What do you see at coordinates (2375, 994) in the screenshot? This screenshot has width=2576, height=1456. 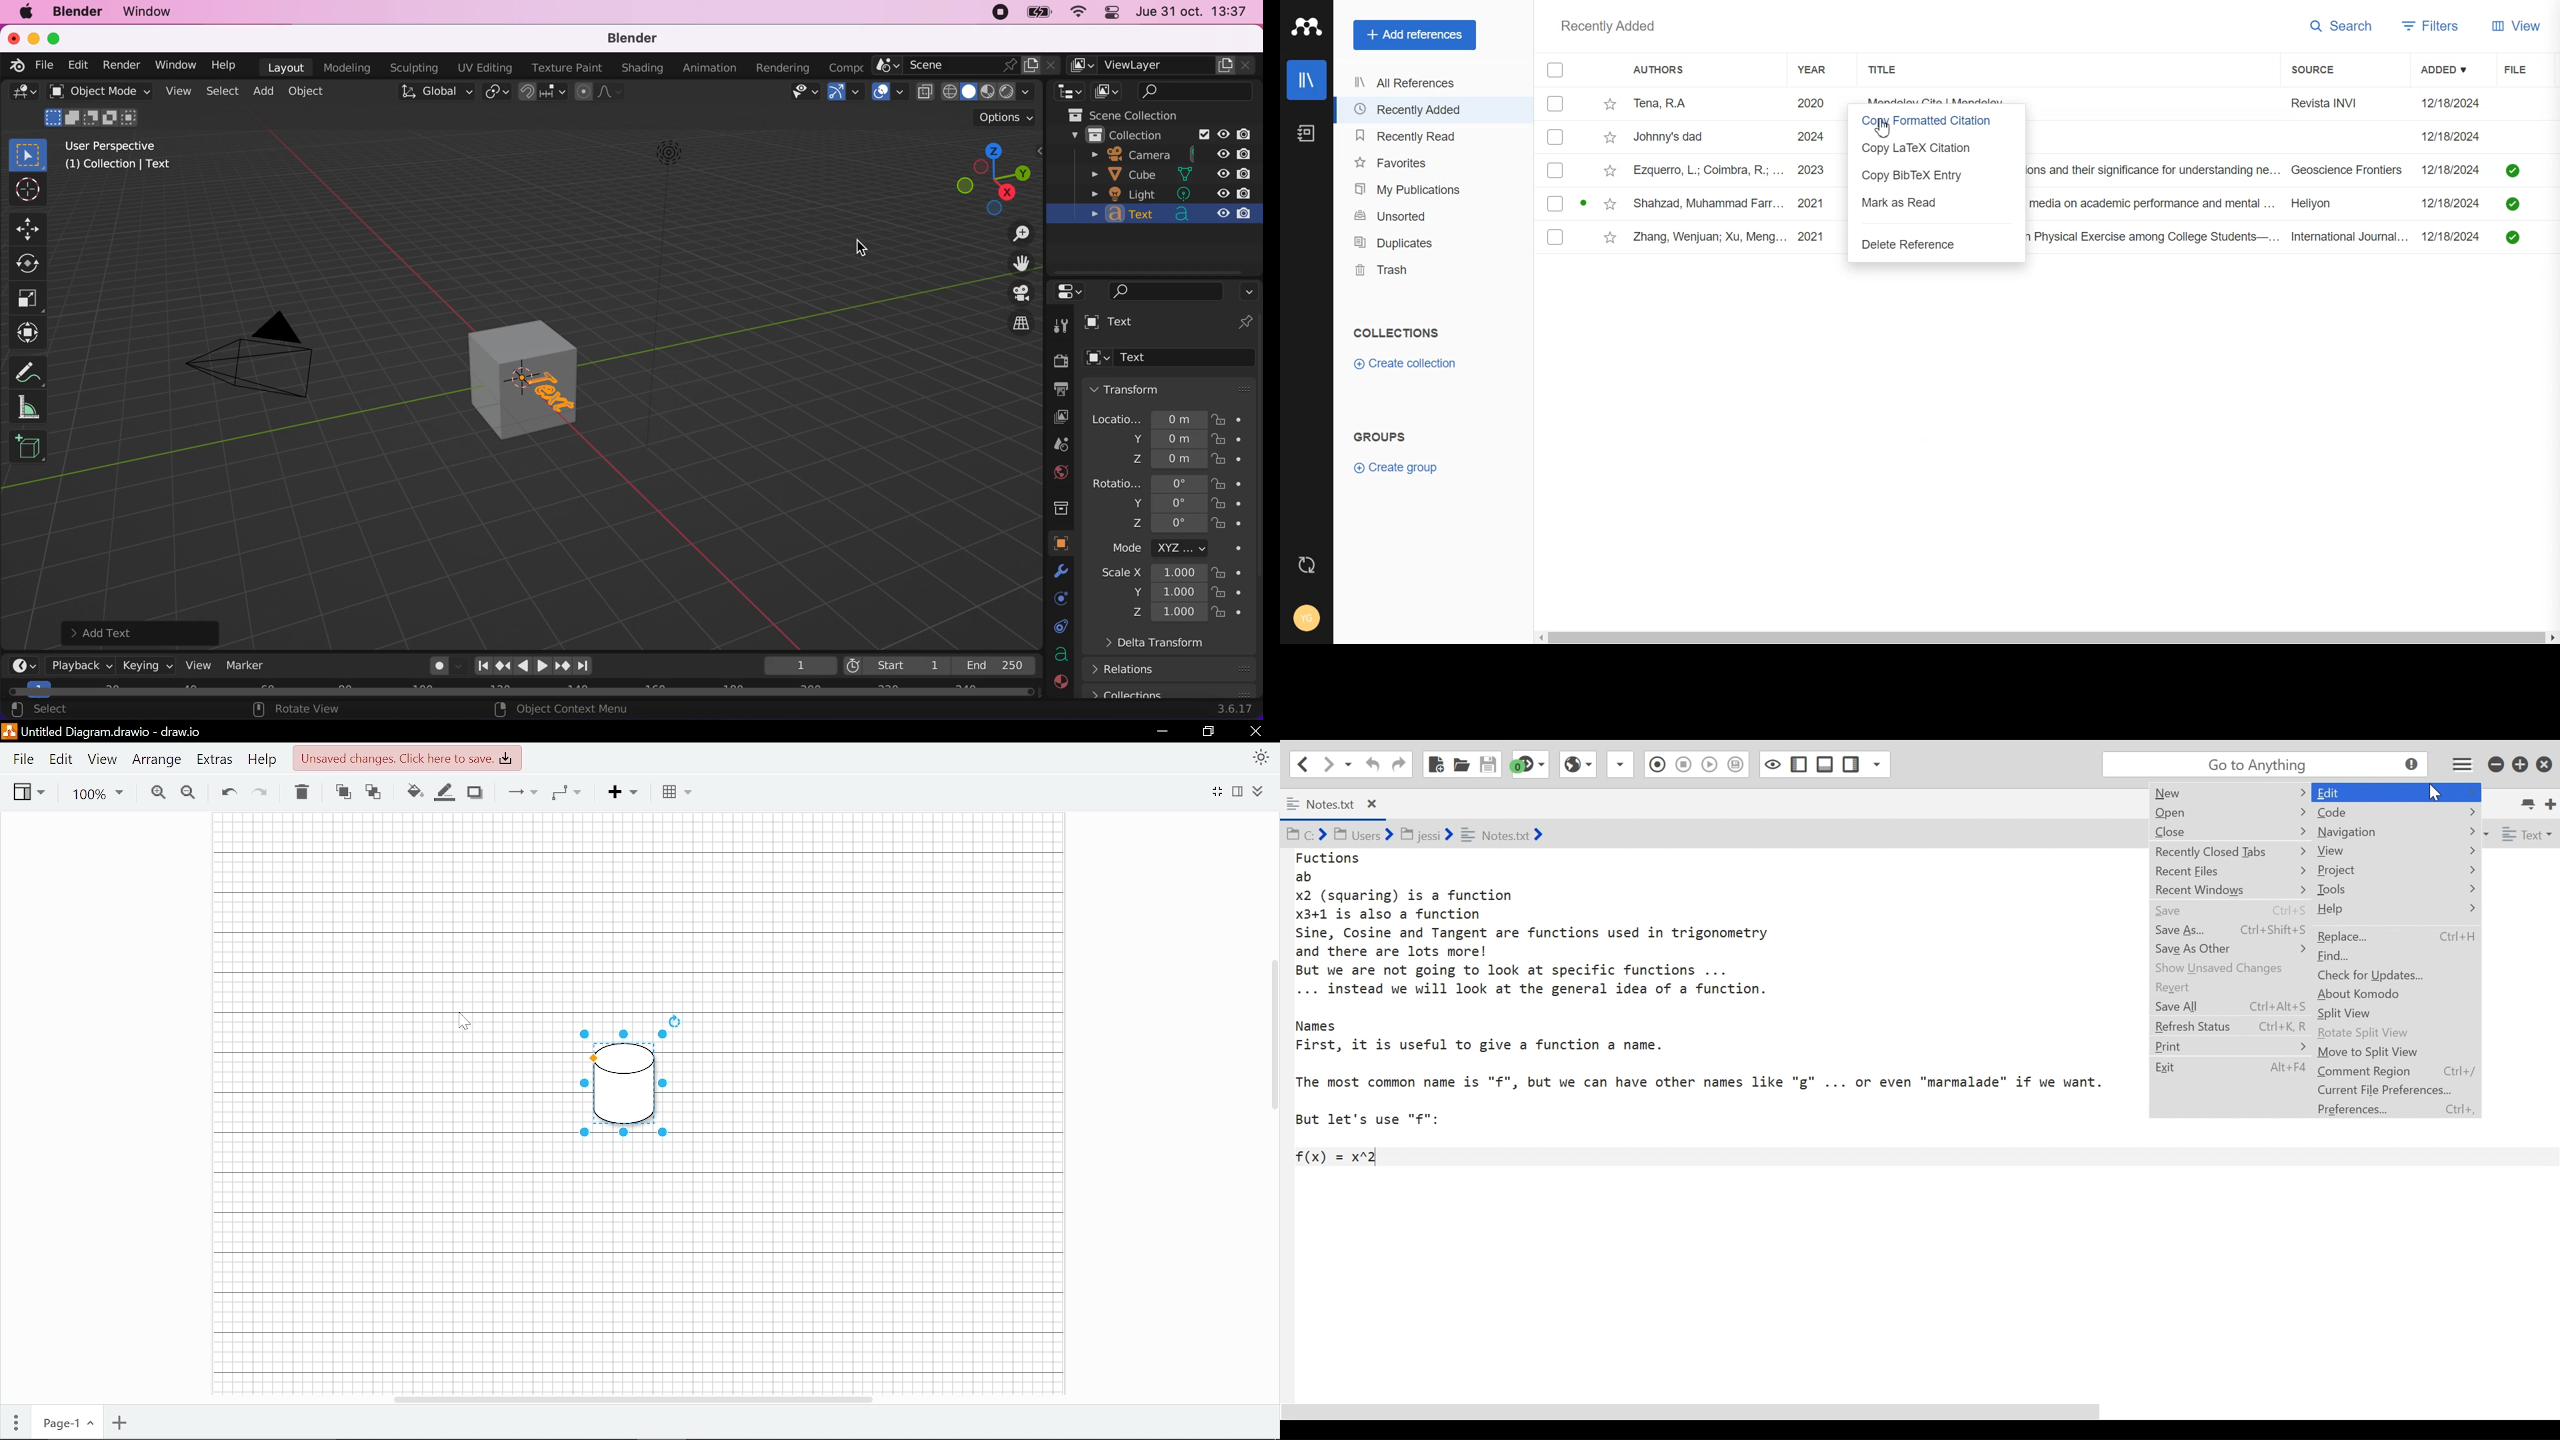 I see `about Komodo` at bounding box center [2375, 994].